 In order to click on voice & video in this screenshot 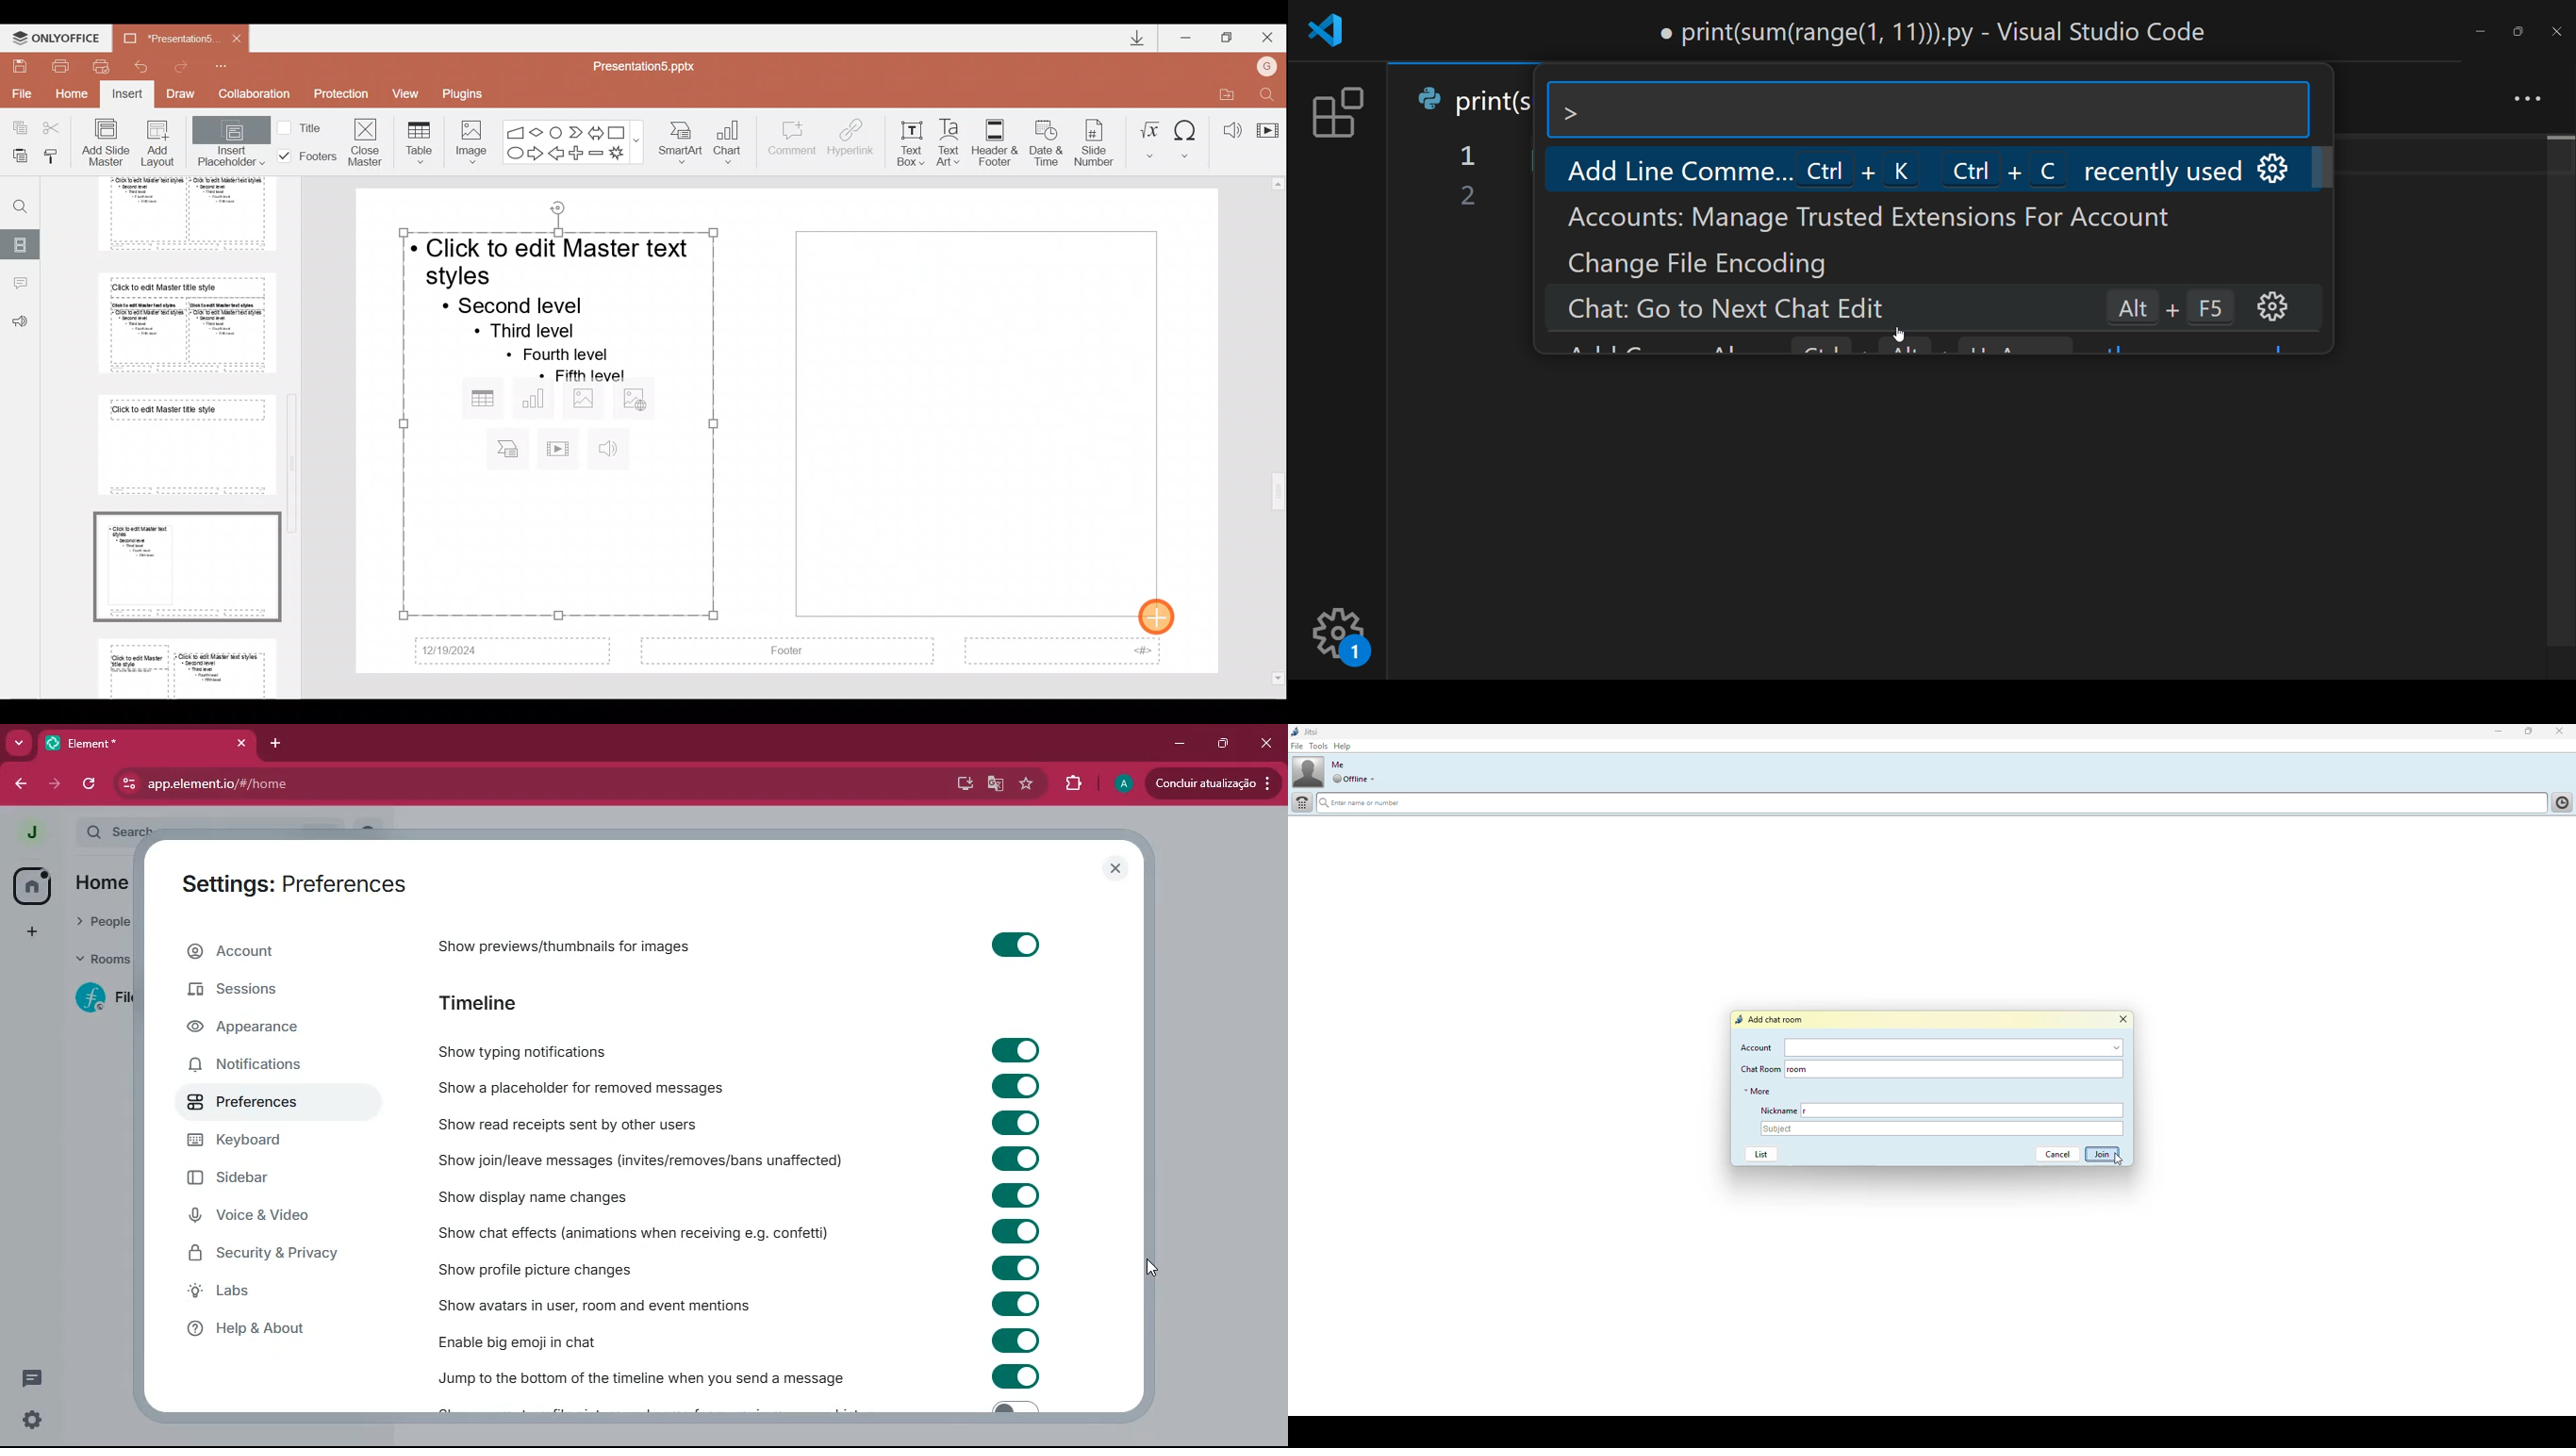, I will do `click(271, 1217)`.